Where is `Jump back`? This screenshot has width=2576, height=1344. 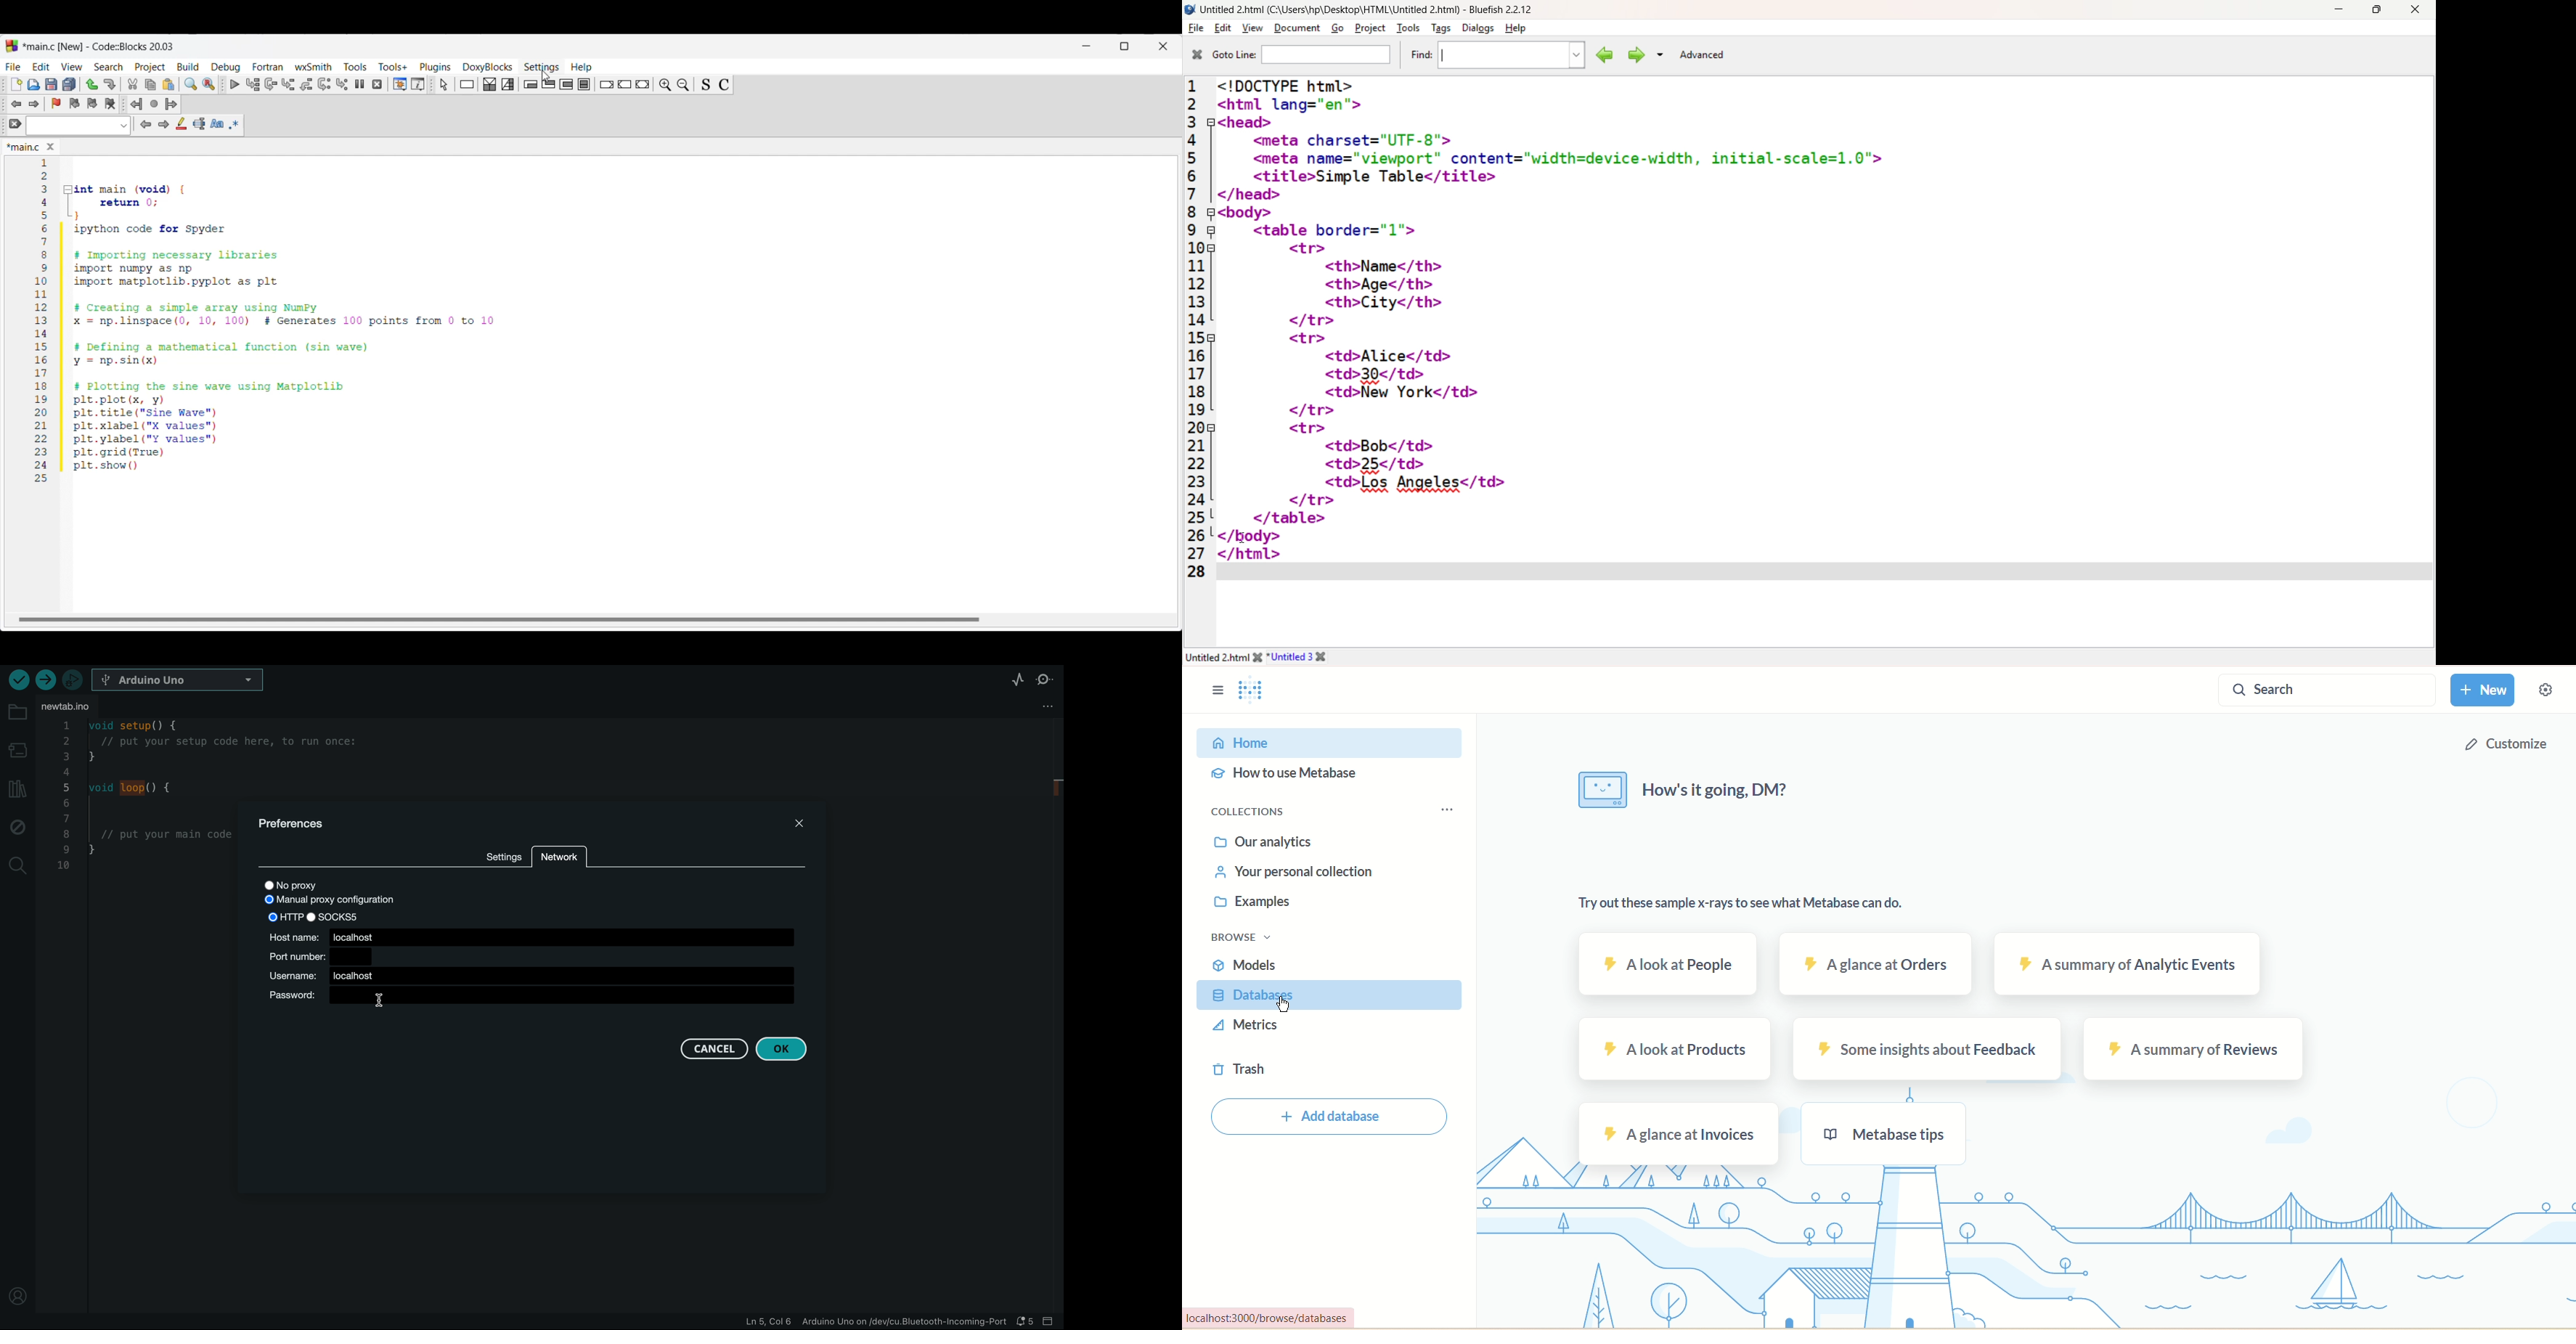
Jump back is located at coordinates (136, 104).